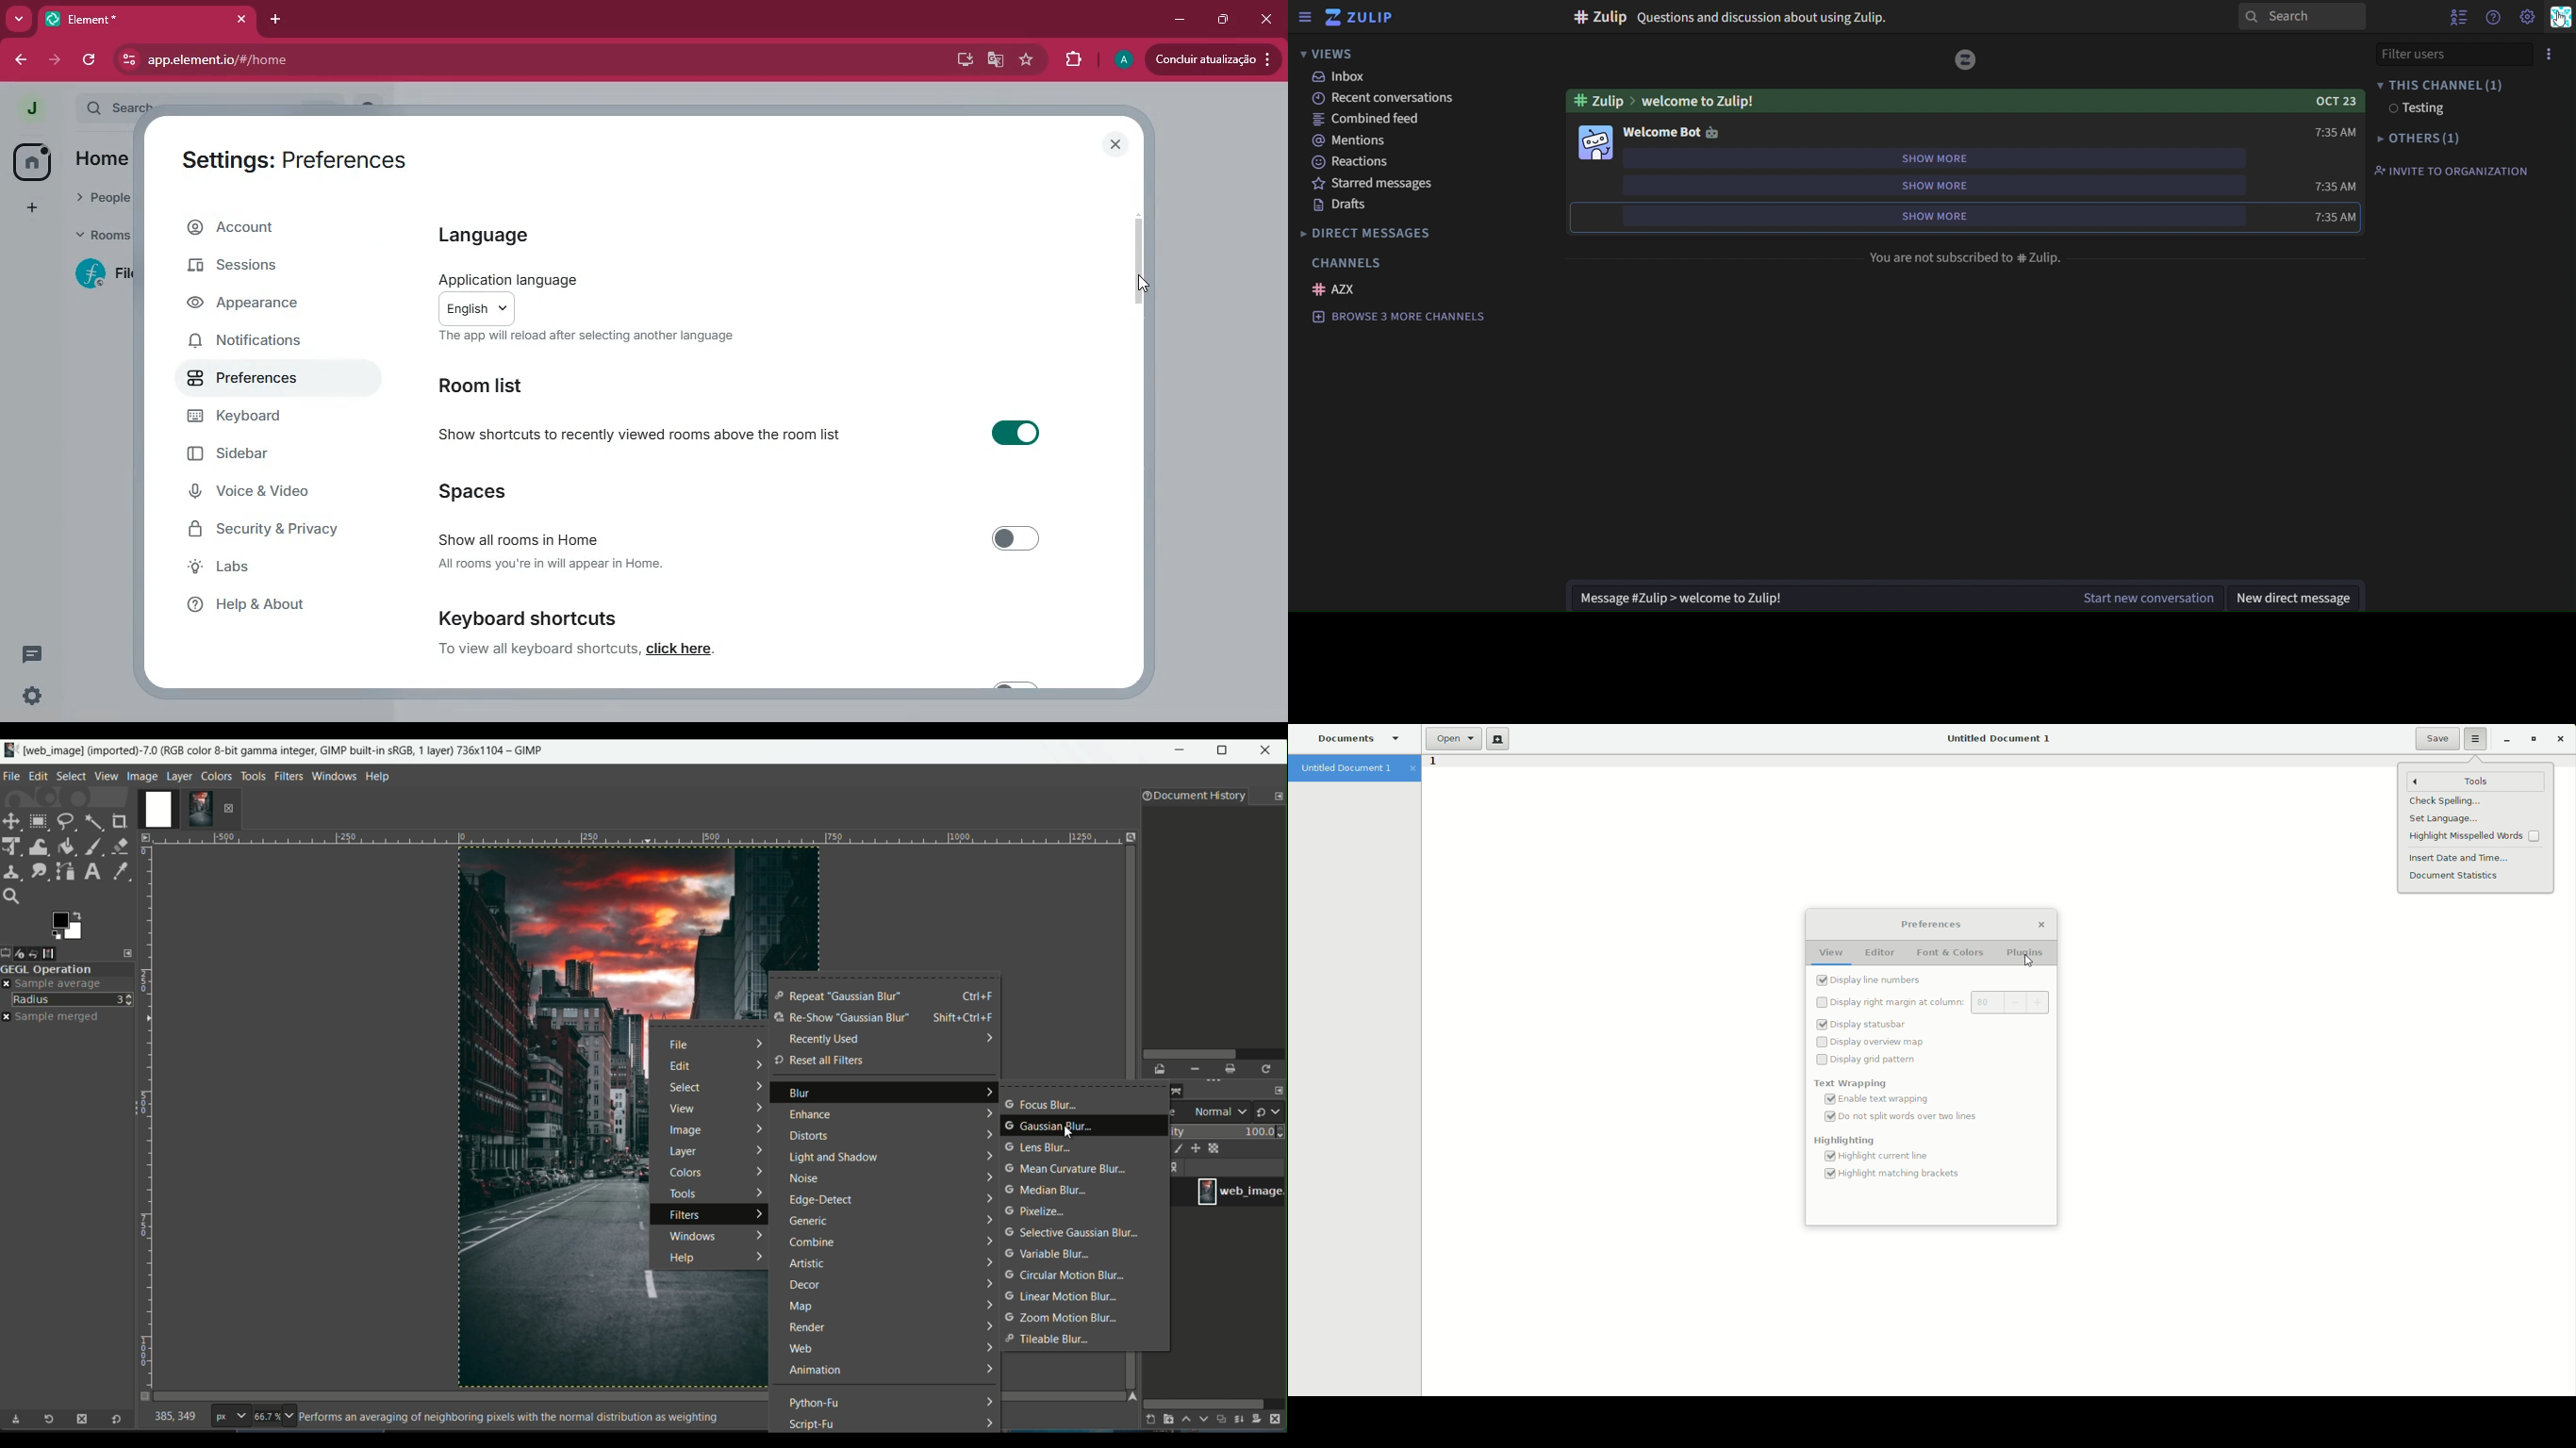 The image size is (2576, 1456). Describe the element at coordinates (1167, 1419) in the screenshot. I see `create new layer group` at that location.